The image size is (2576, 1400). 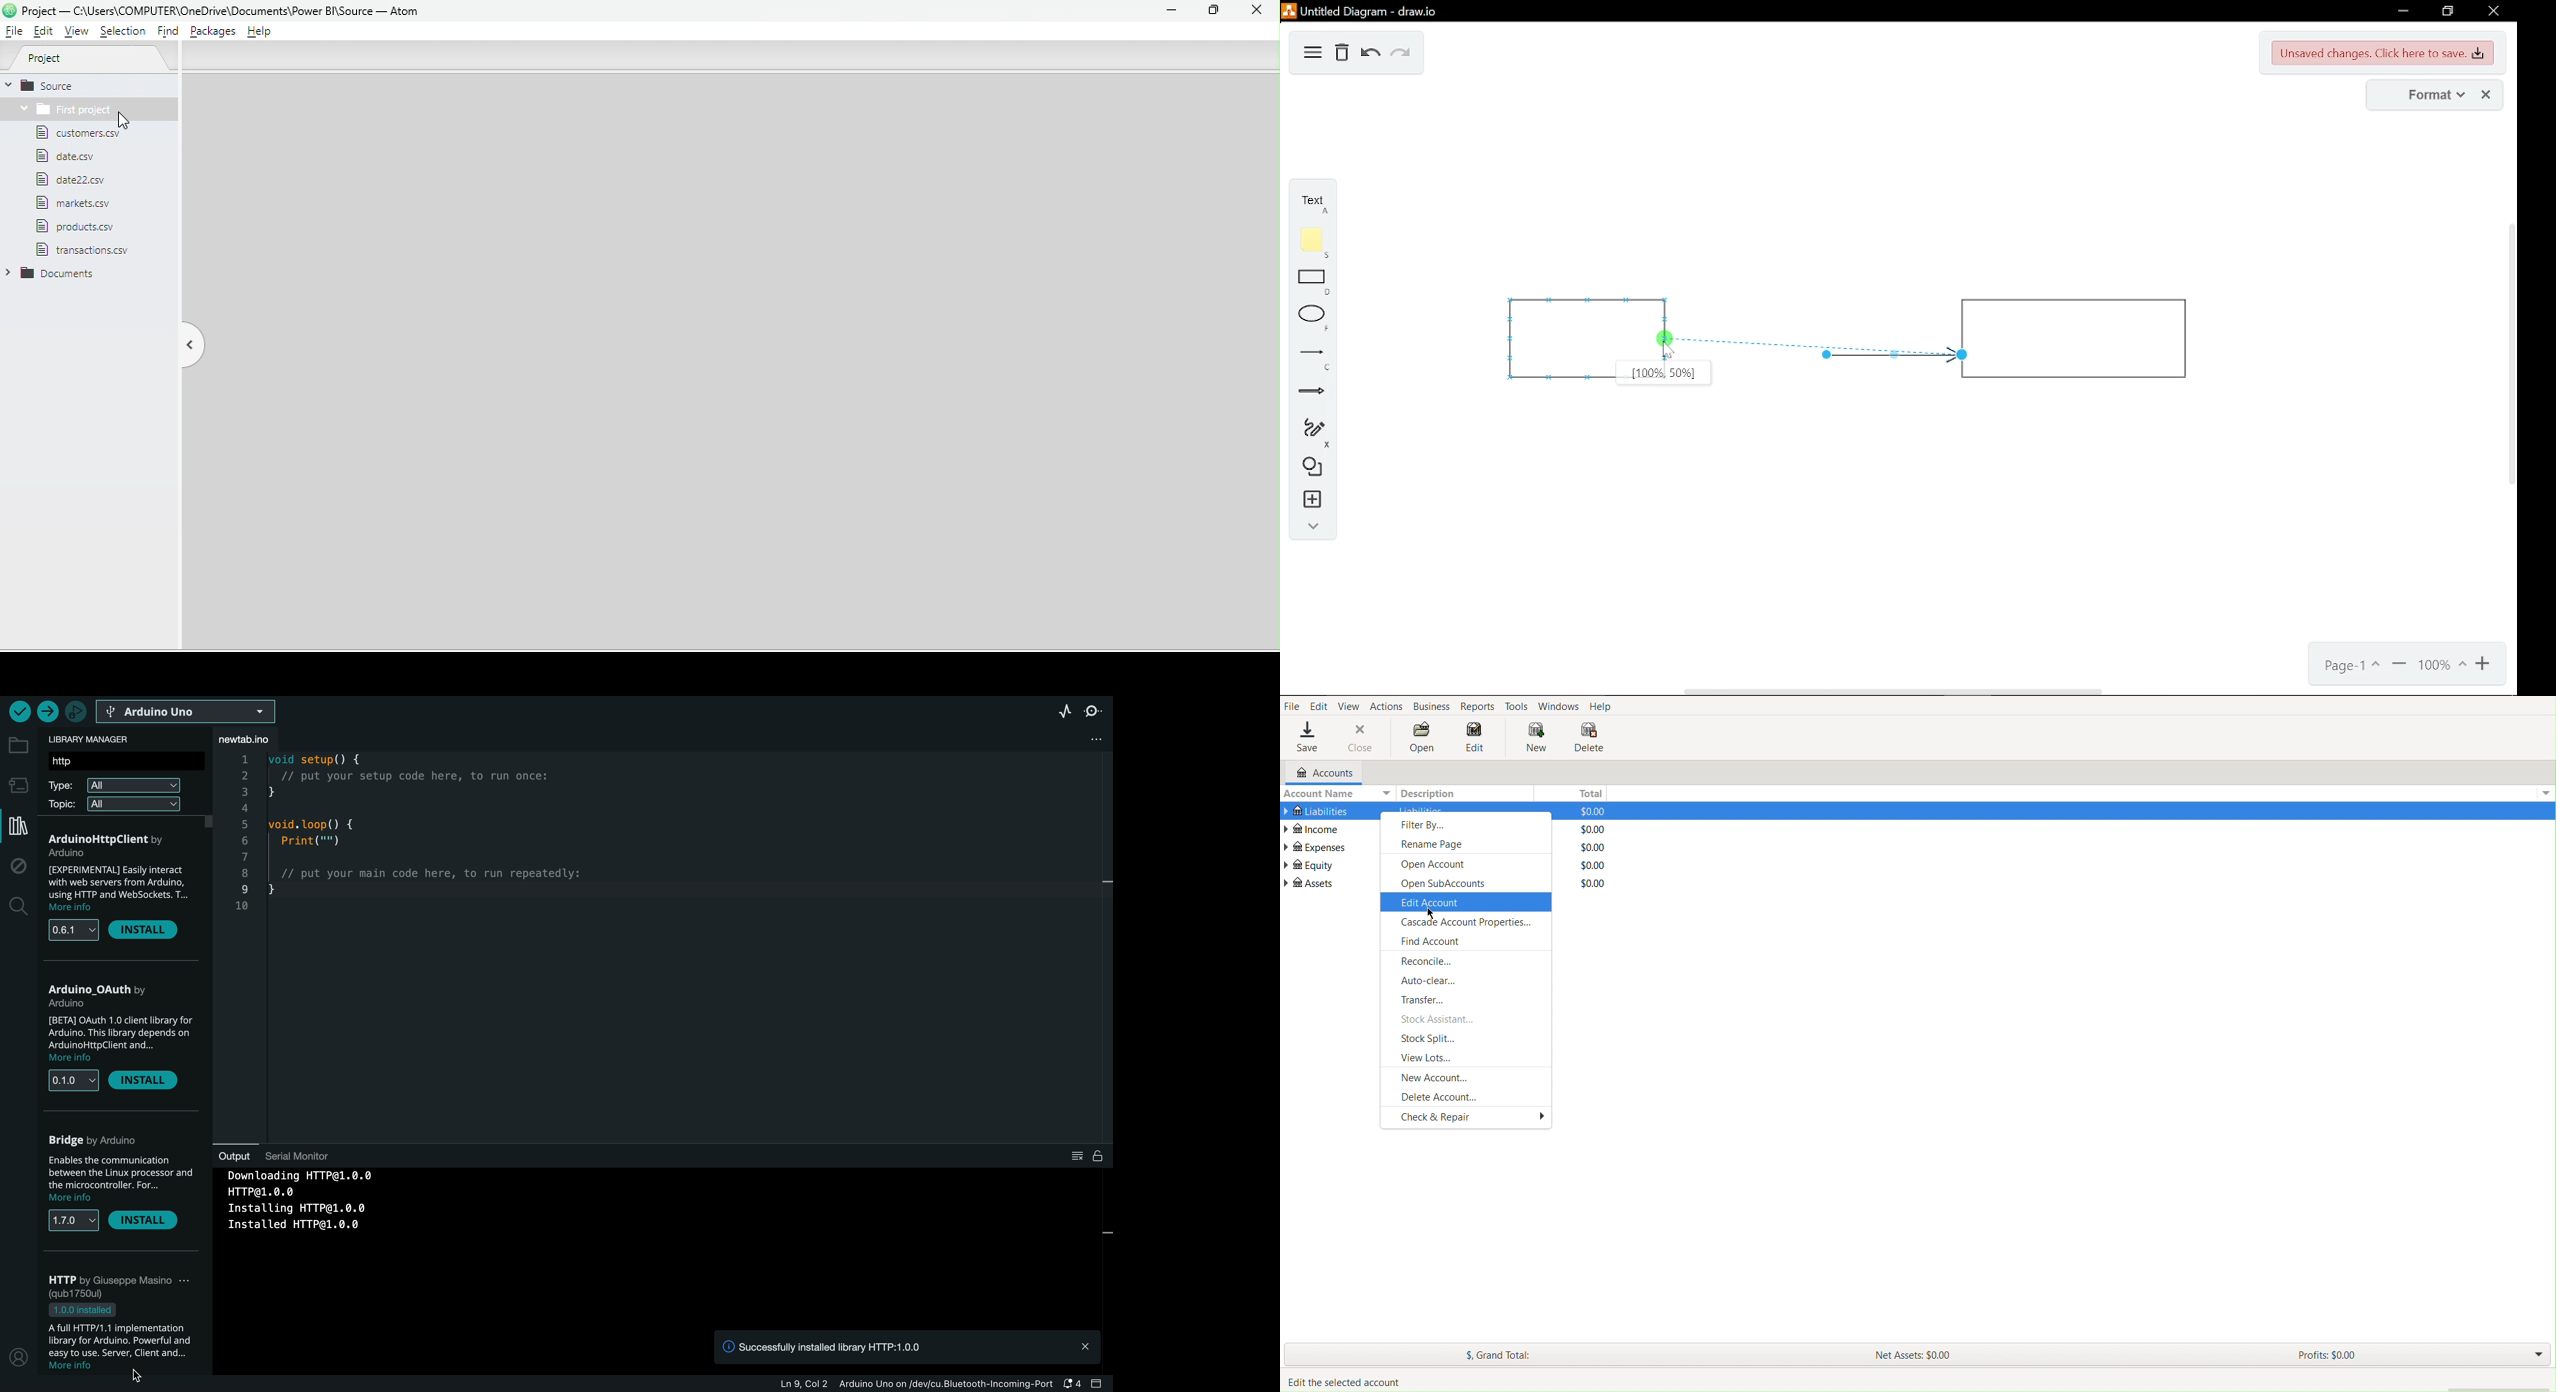 I want to click on redo, so click(x=1401, y=54).